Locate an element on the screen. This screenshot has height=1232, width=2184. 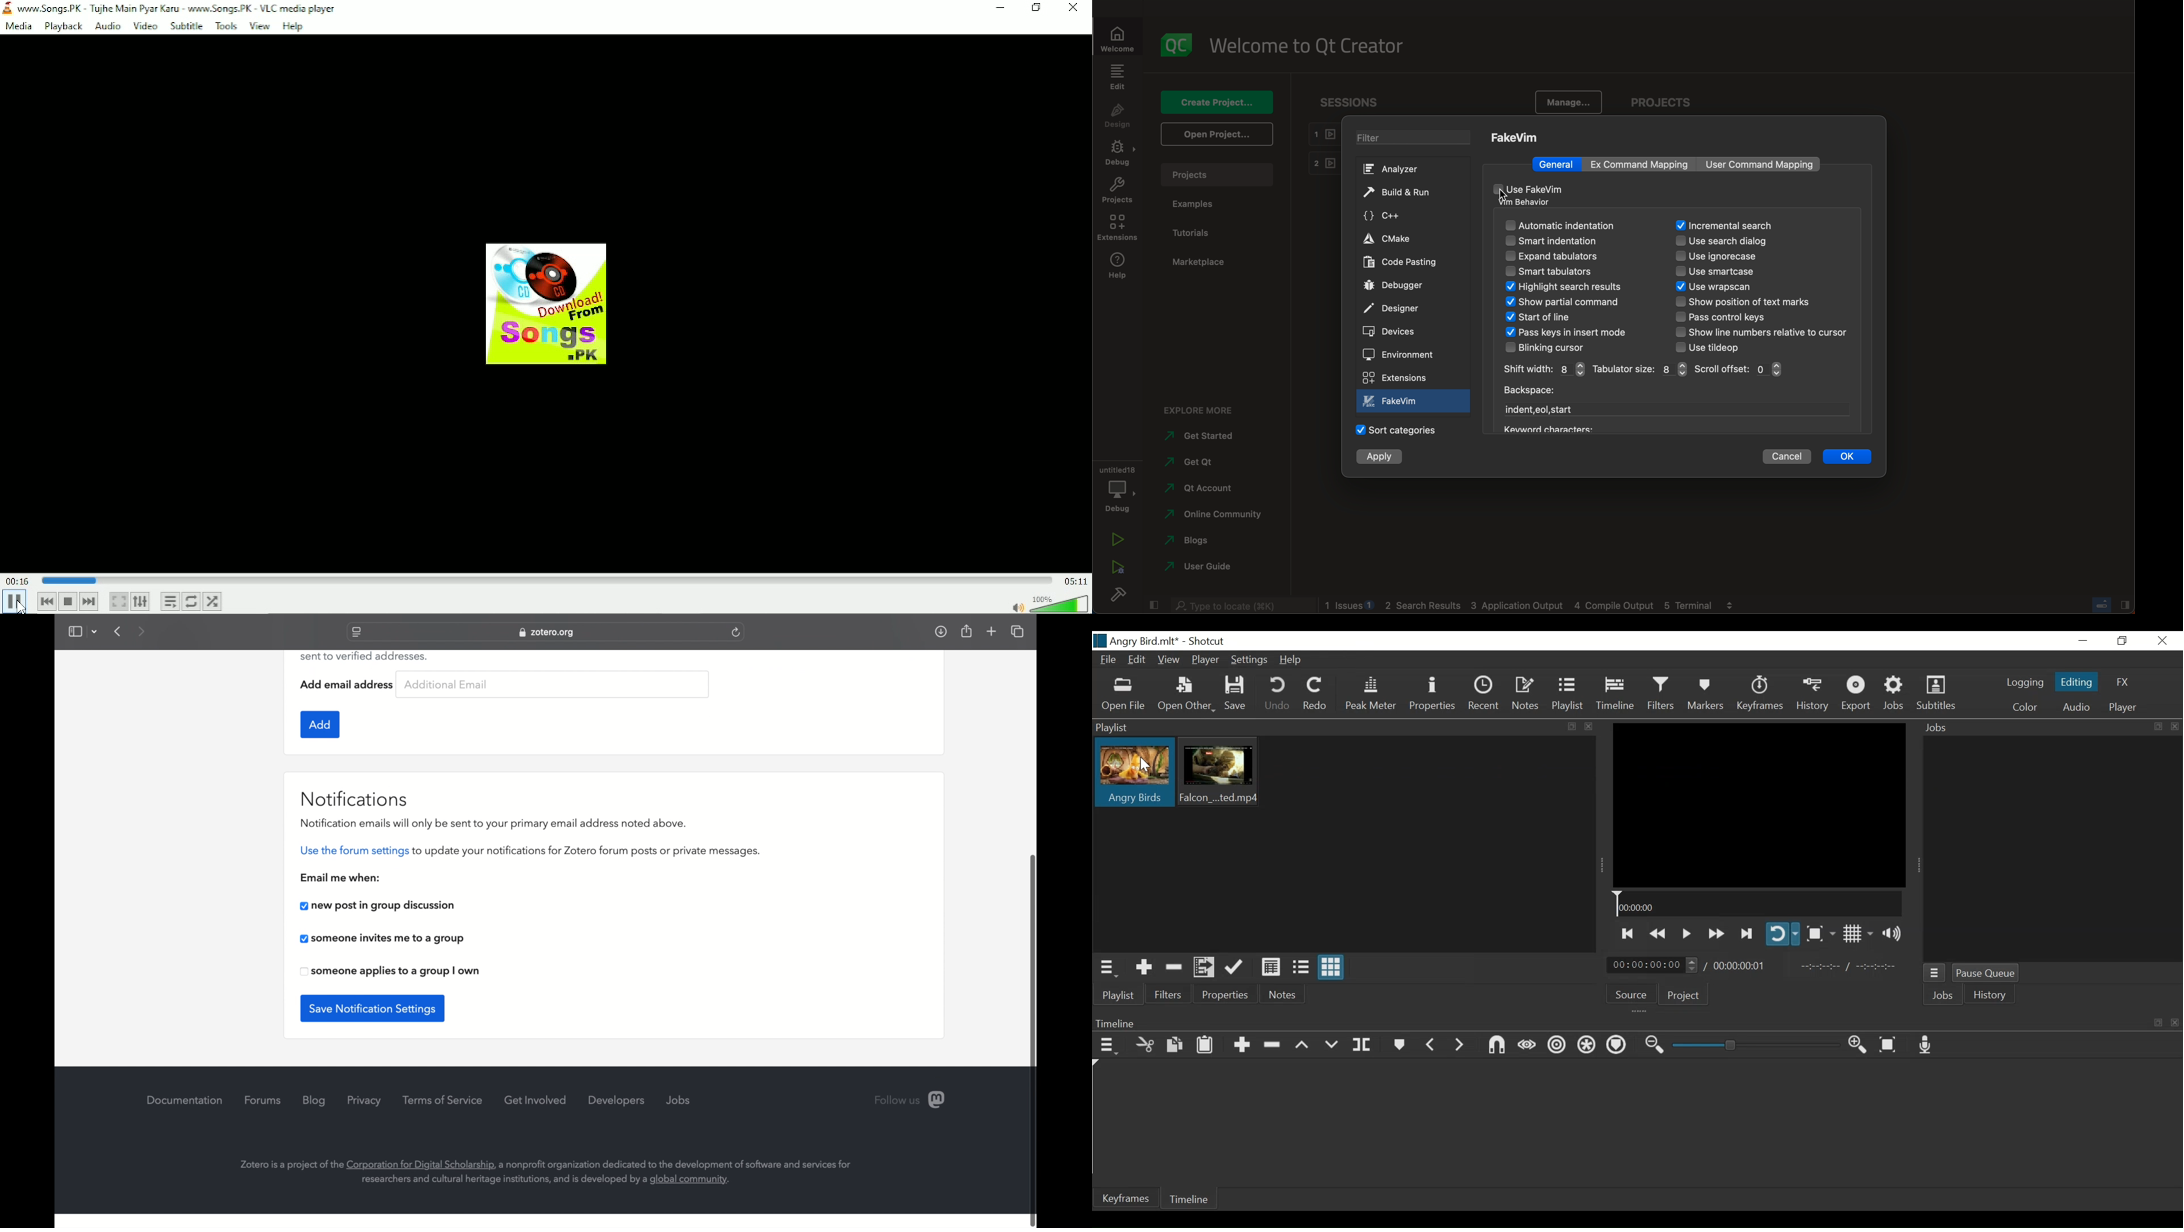
Toggle video in fullscreen is located at coordinates (117, 600).